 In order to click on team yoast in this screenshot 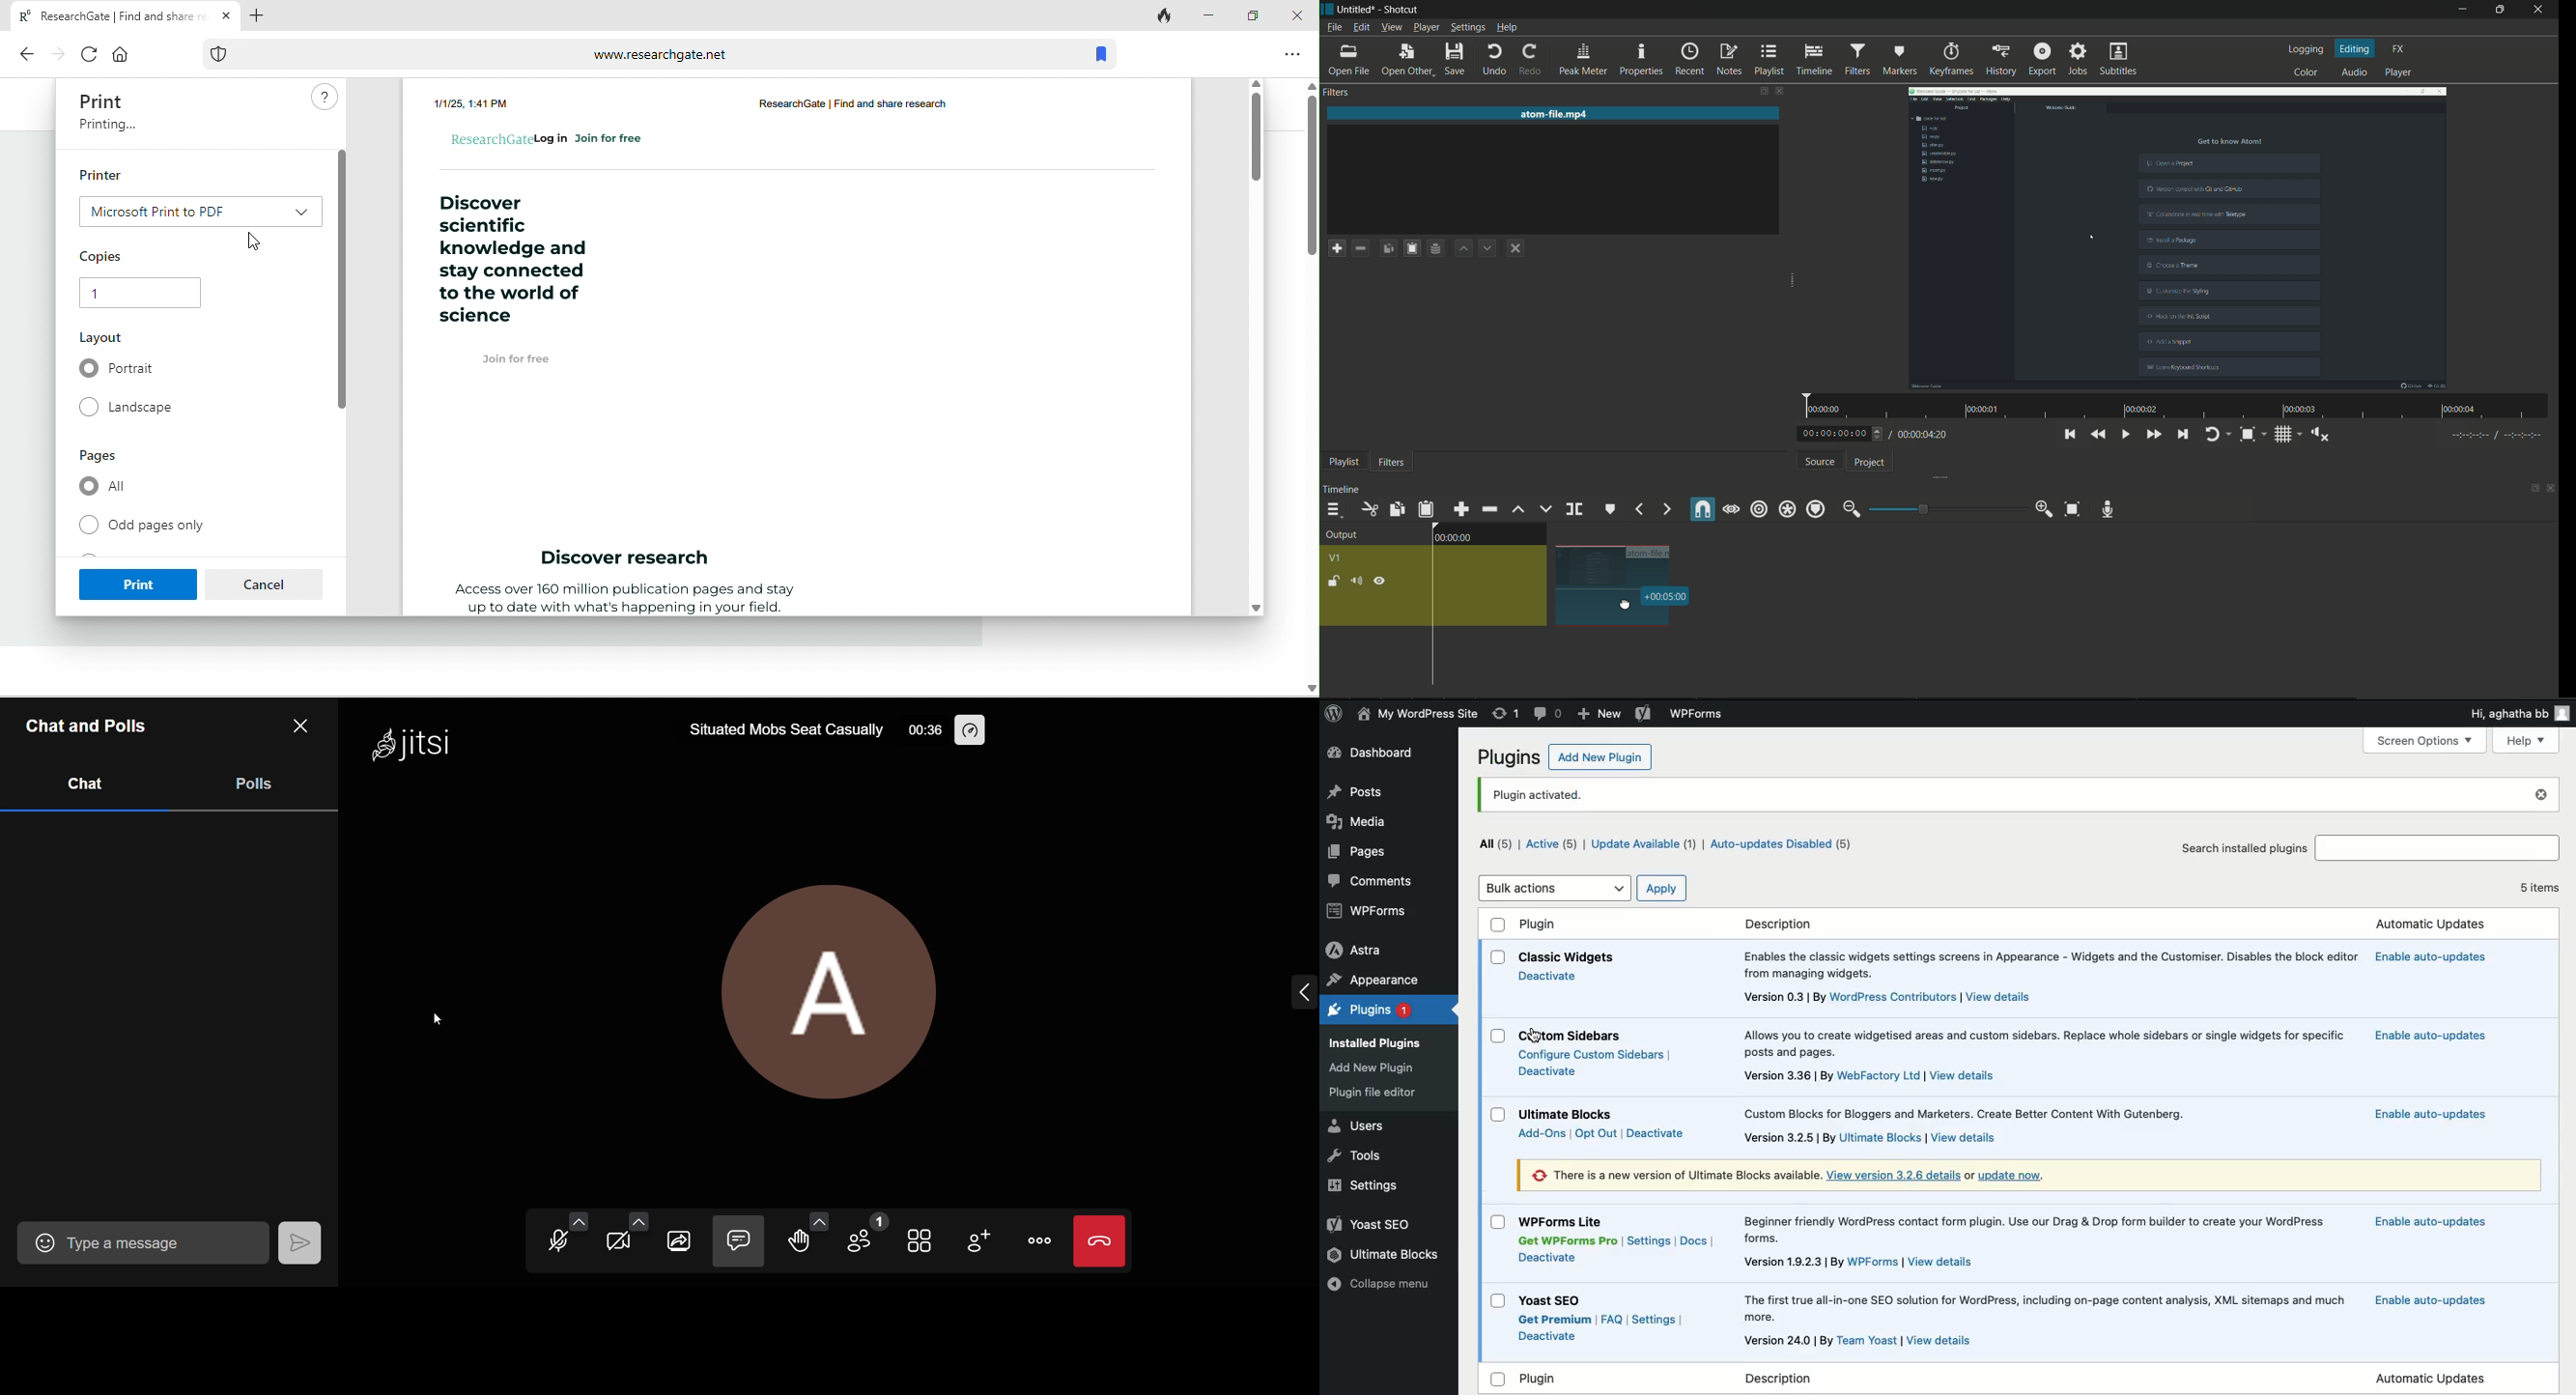, I will do `click(1870, 1342)`.